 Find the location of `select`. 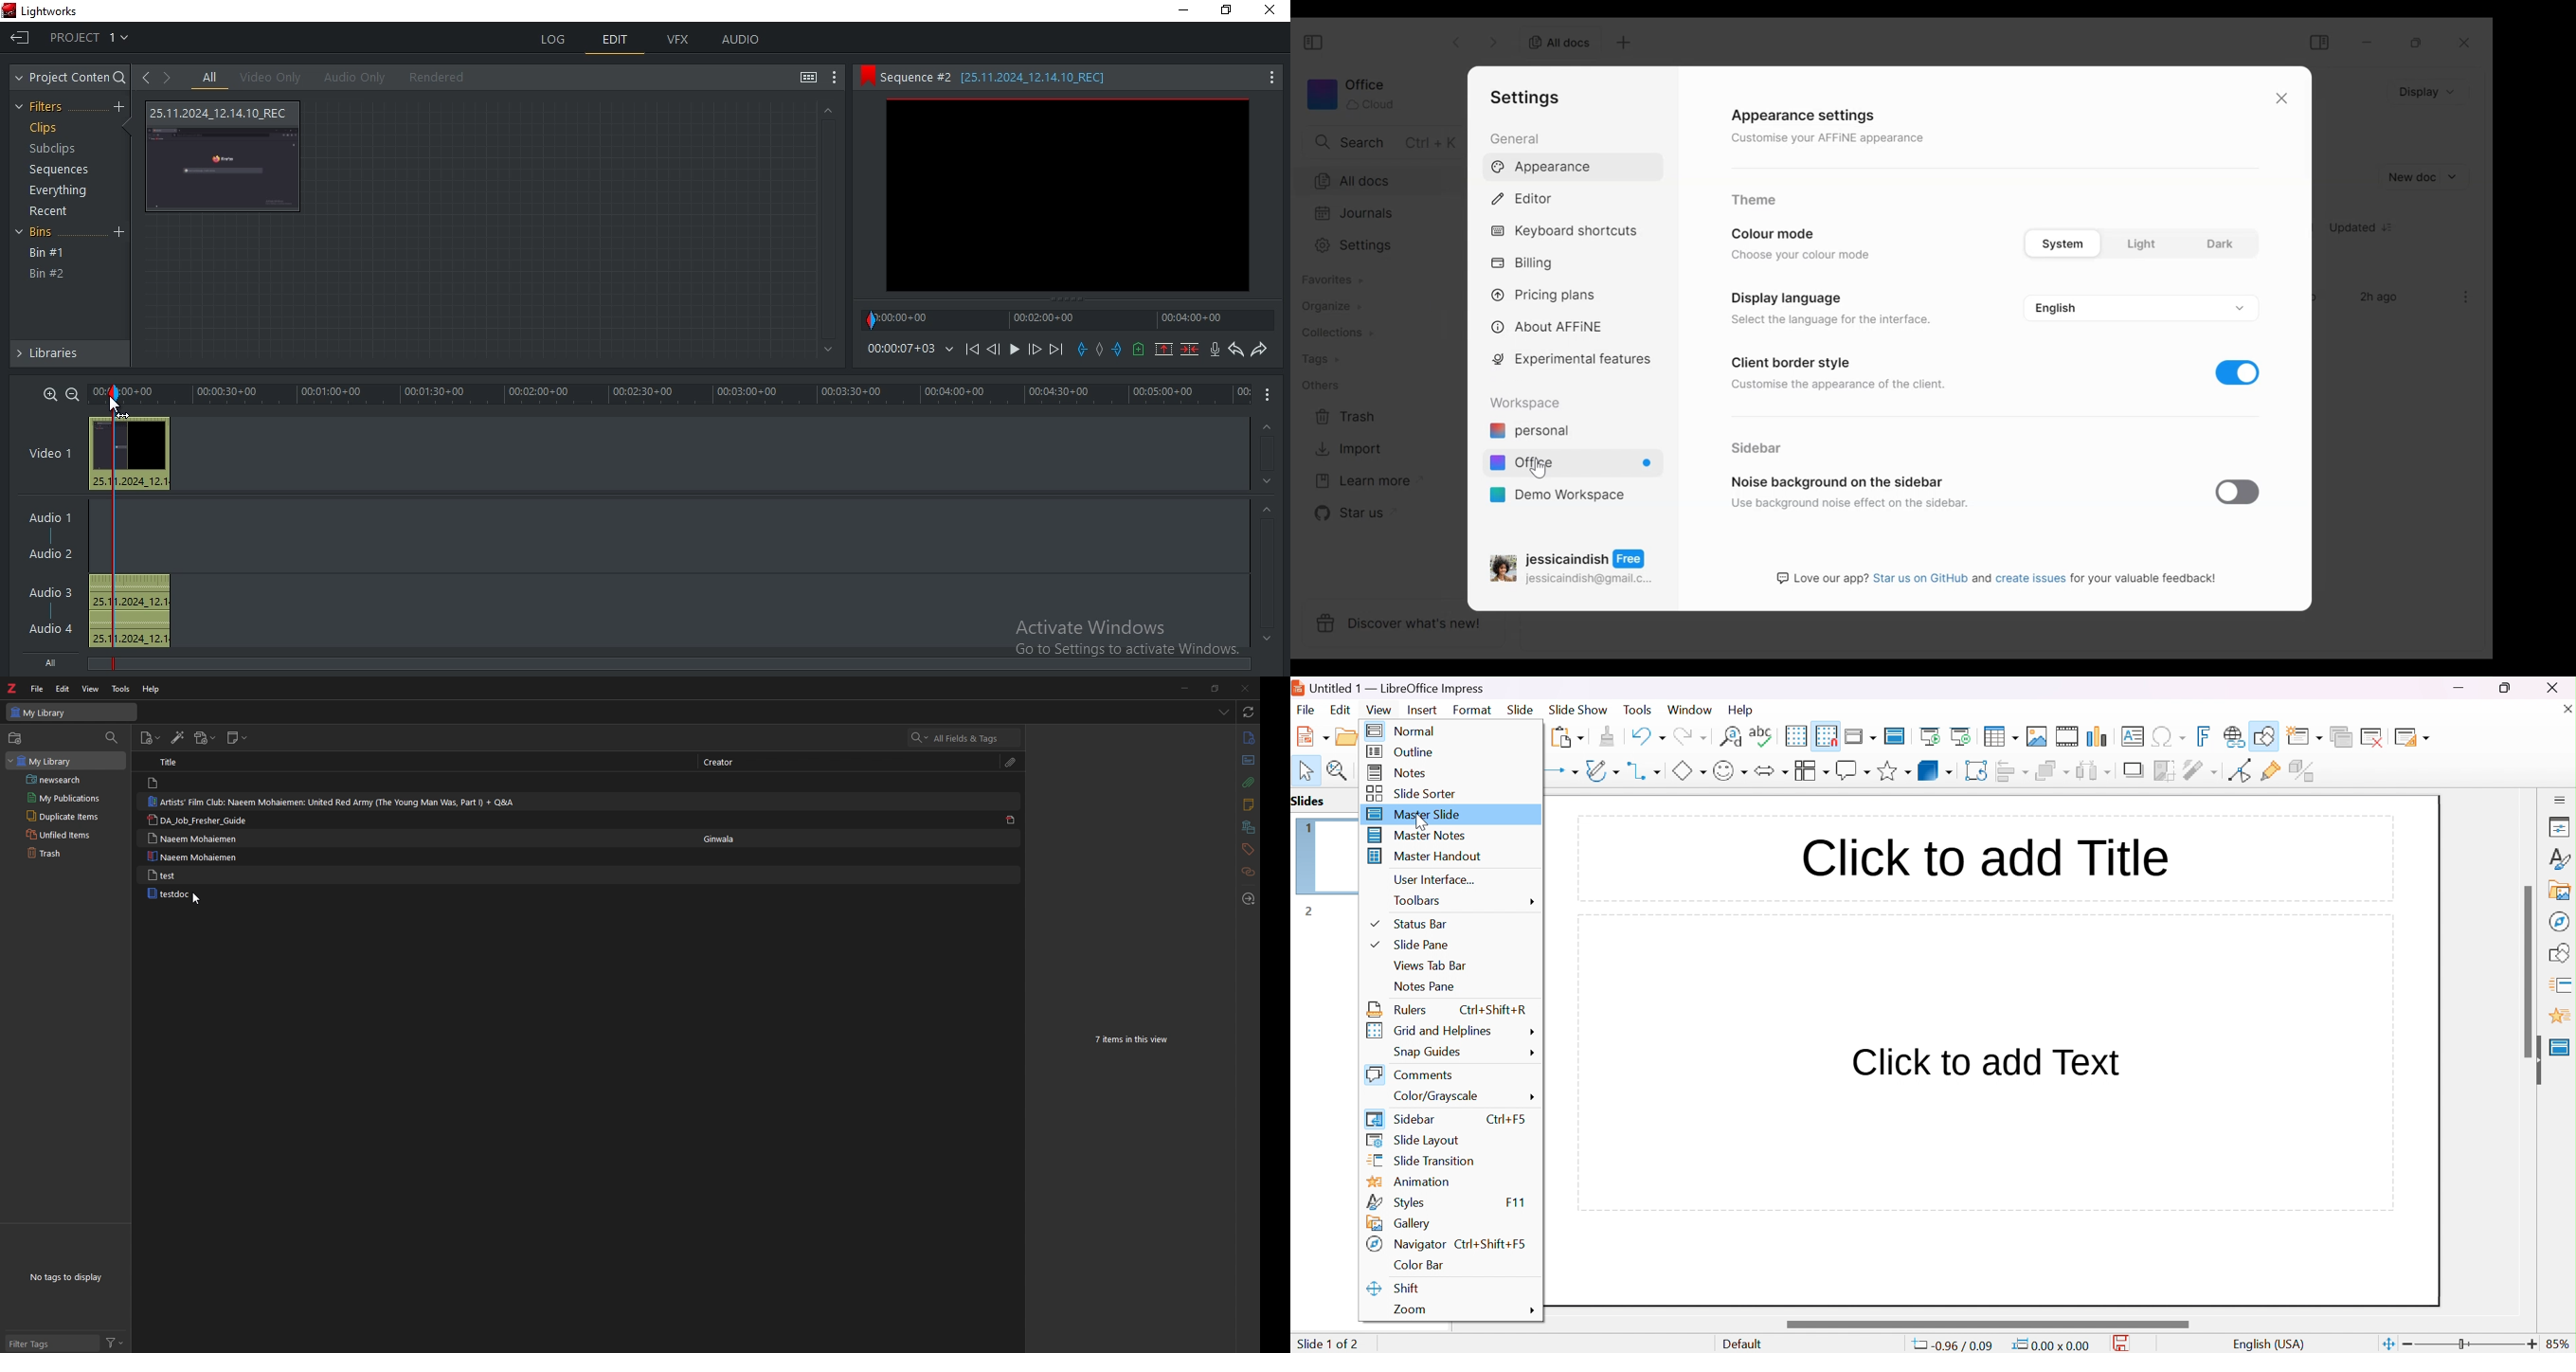

select is located at coordinates (1307, 770).